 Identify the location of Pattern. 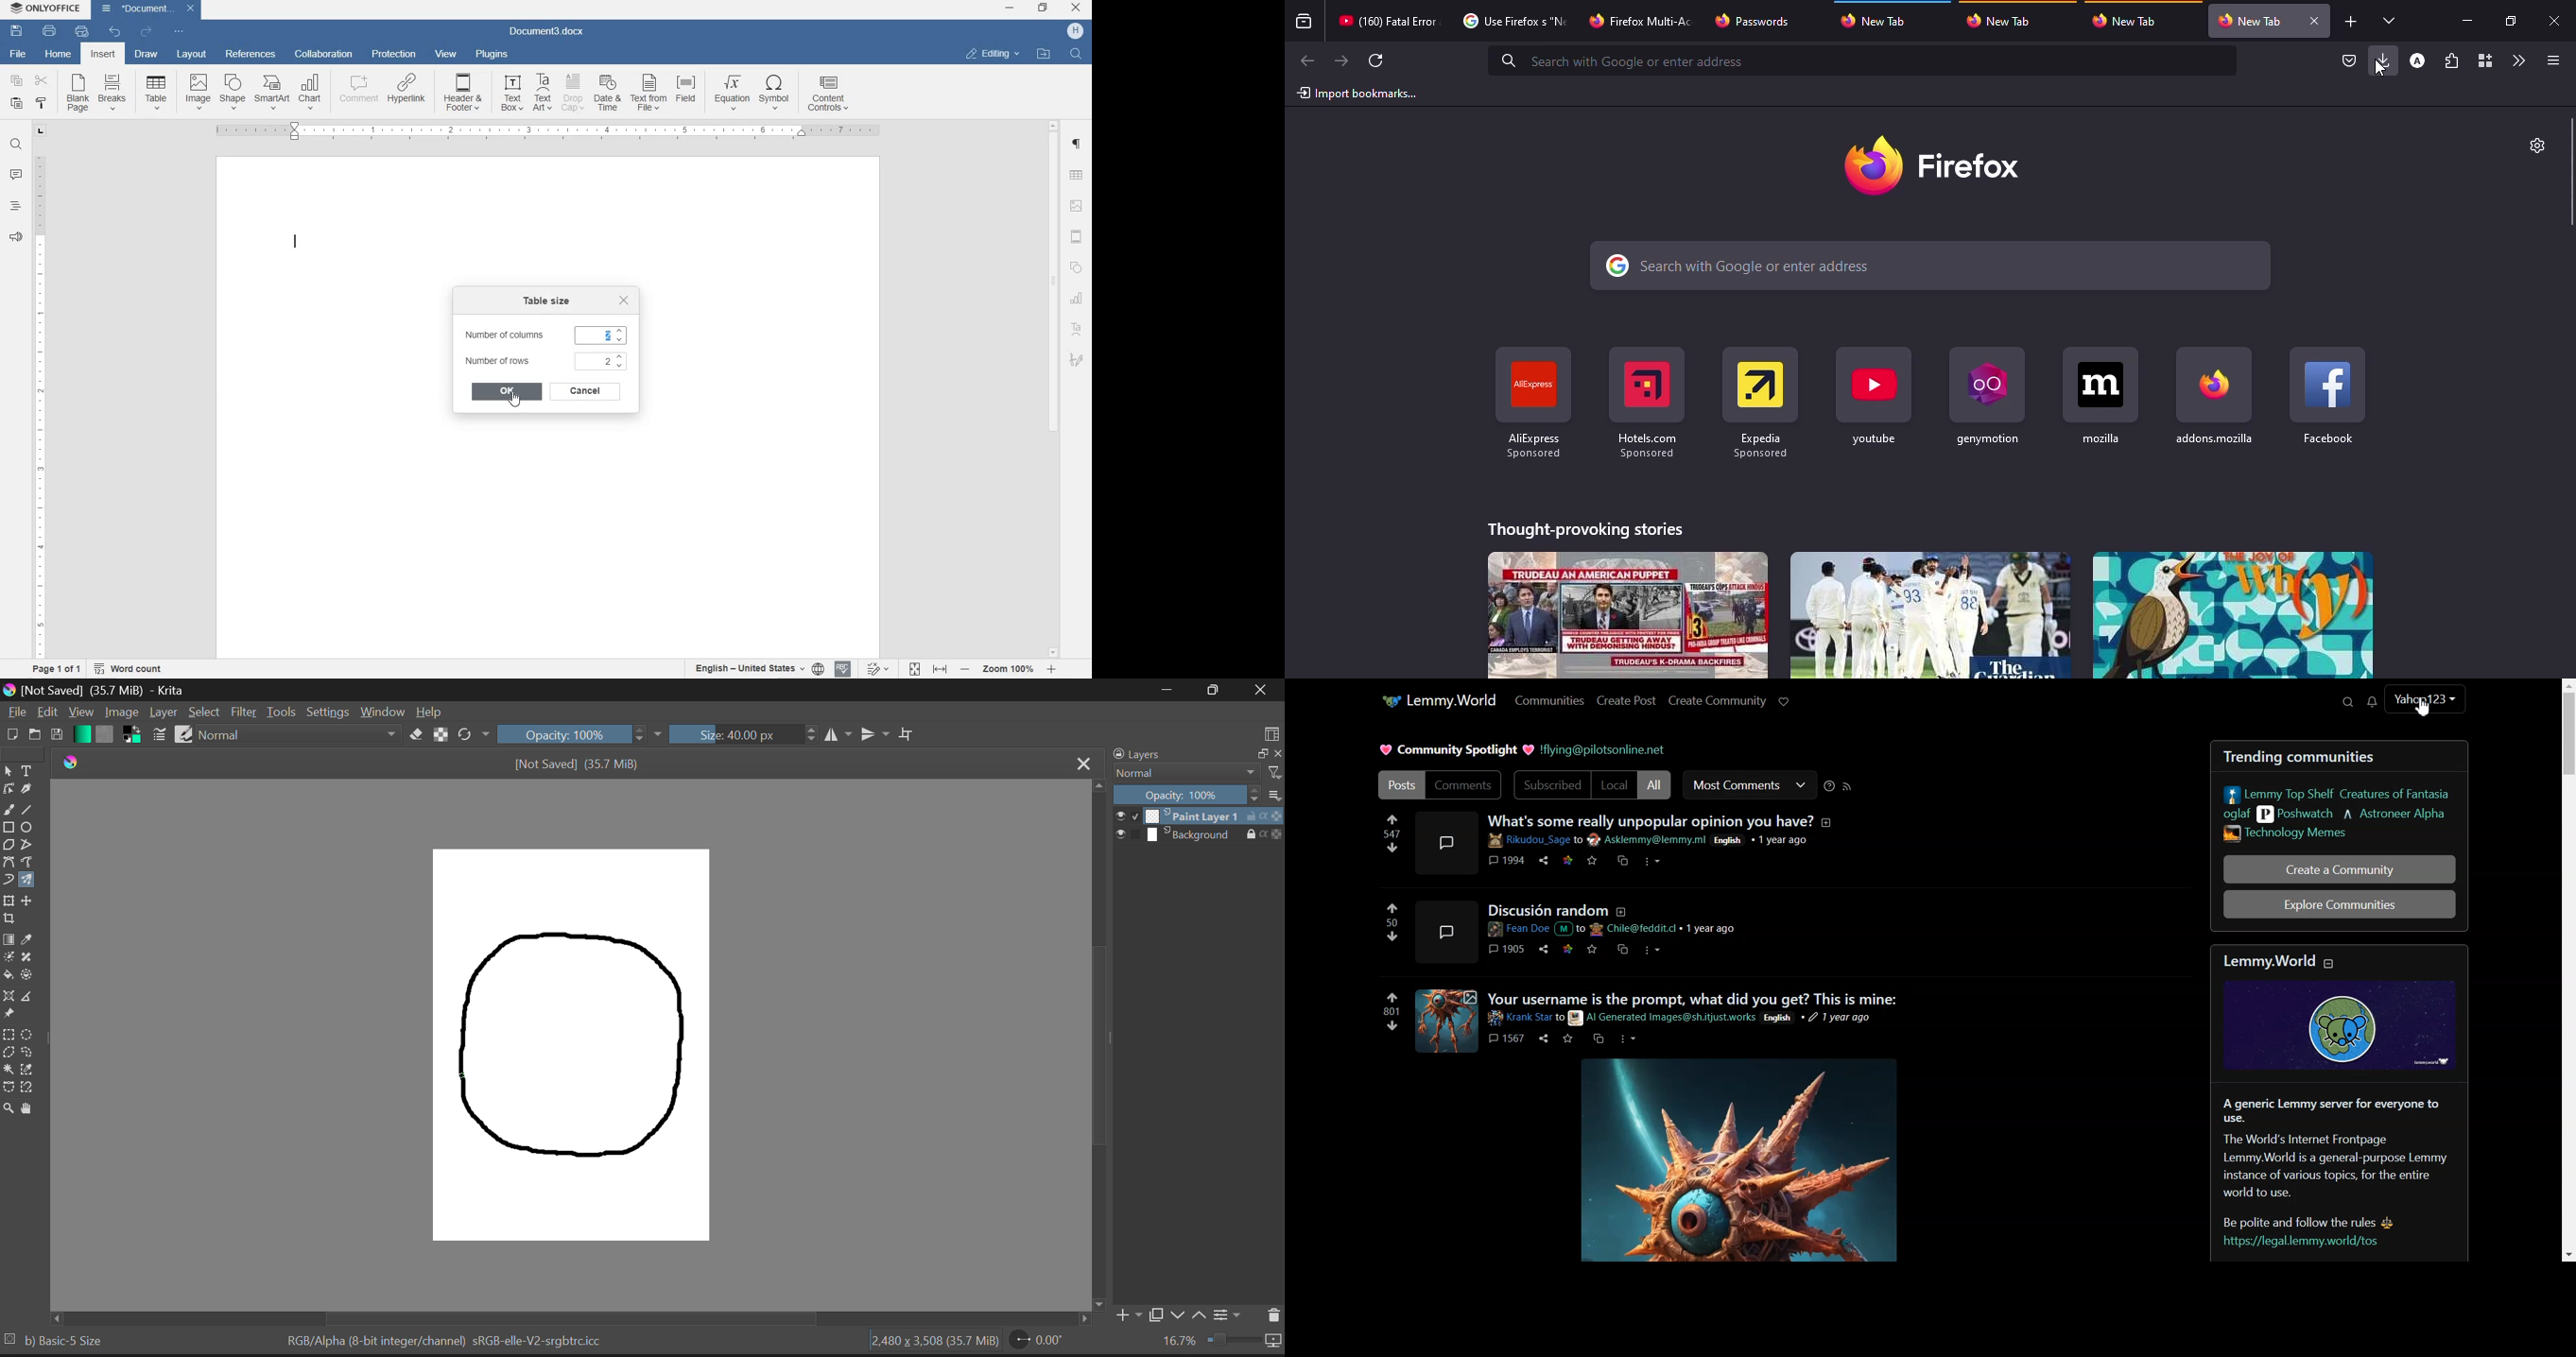
(107, 735).